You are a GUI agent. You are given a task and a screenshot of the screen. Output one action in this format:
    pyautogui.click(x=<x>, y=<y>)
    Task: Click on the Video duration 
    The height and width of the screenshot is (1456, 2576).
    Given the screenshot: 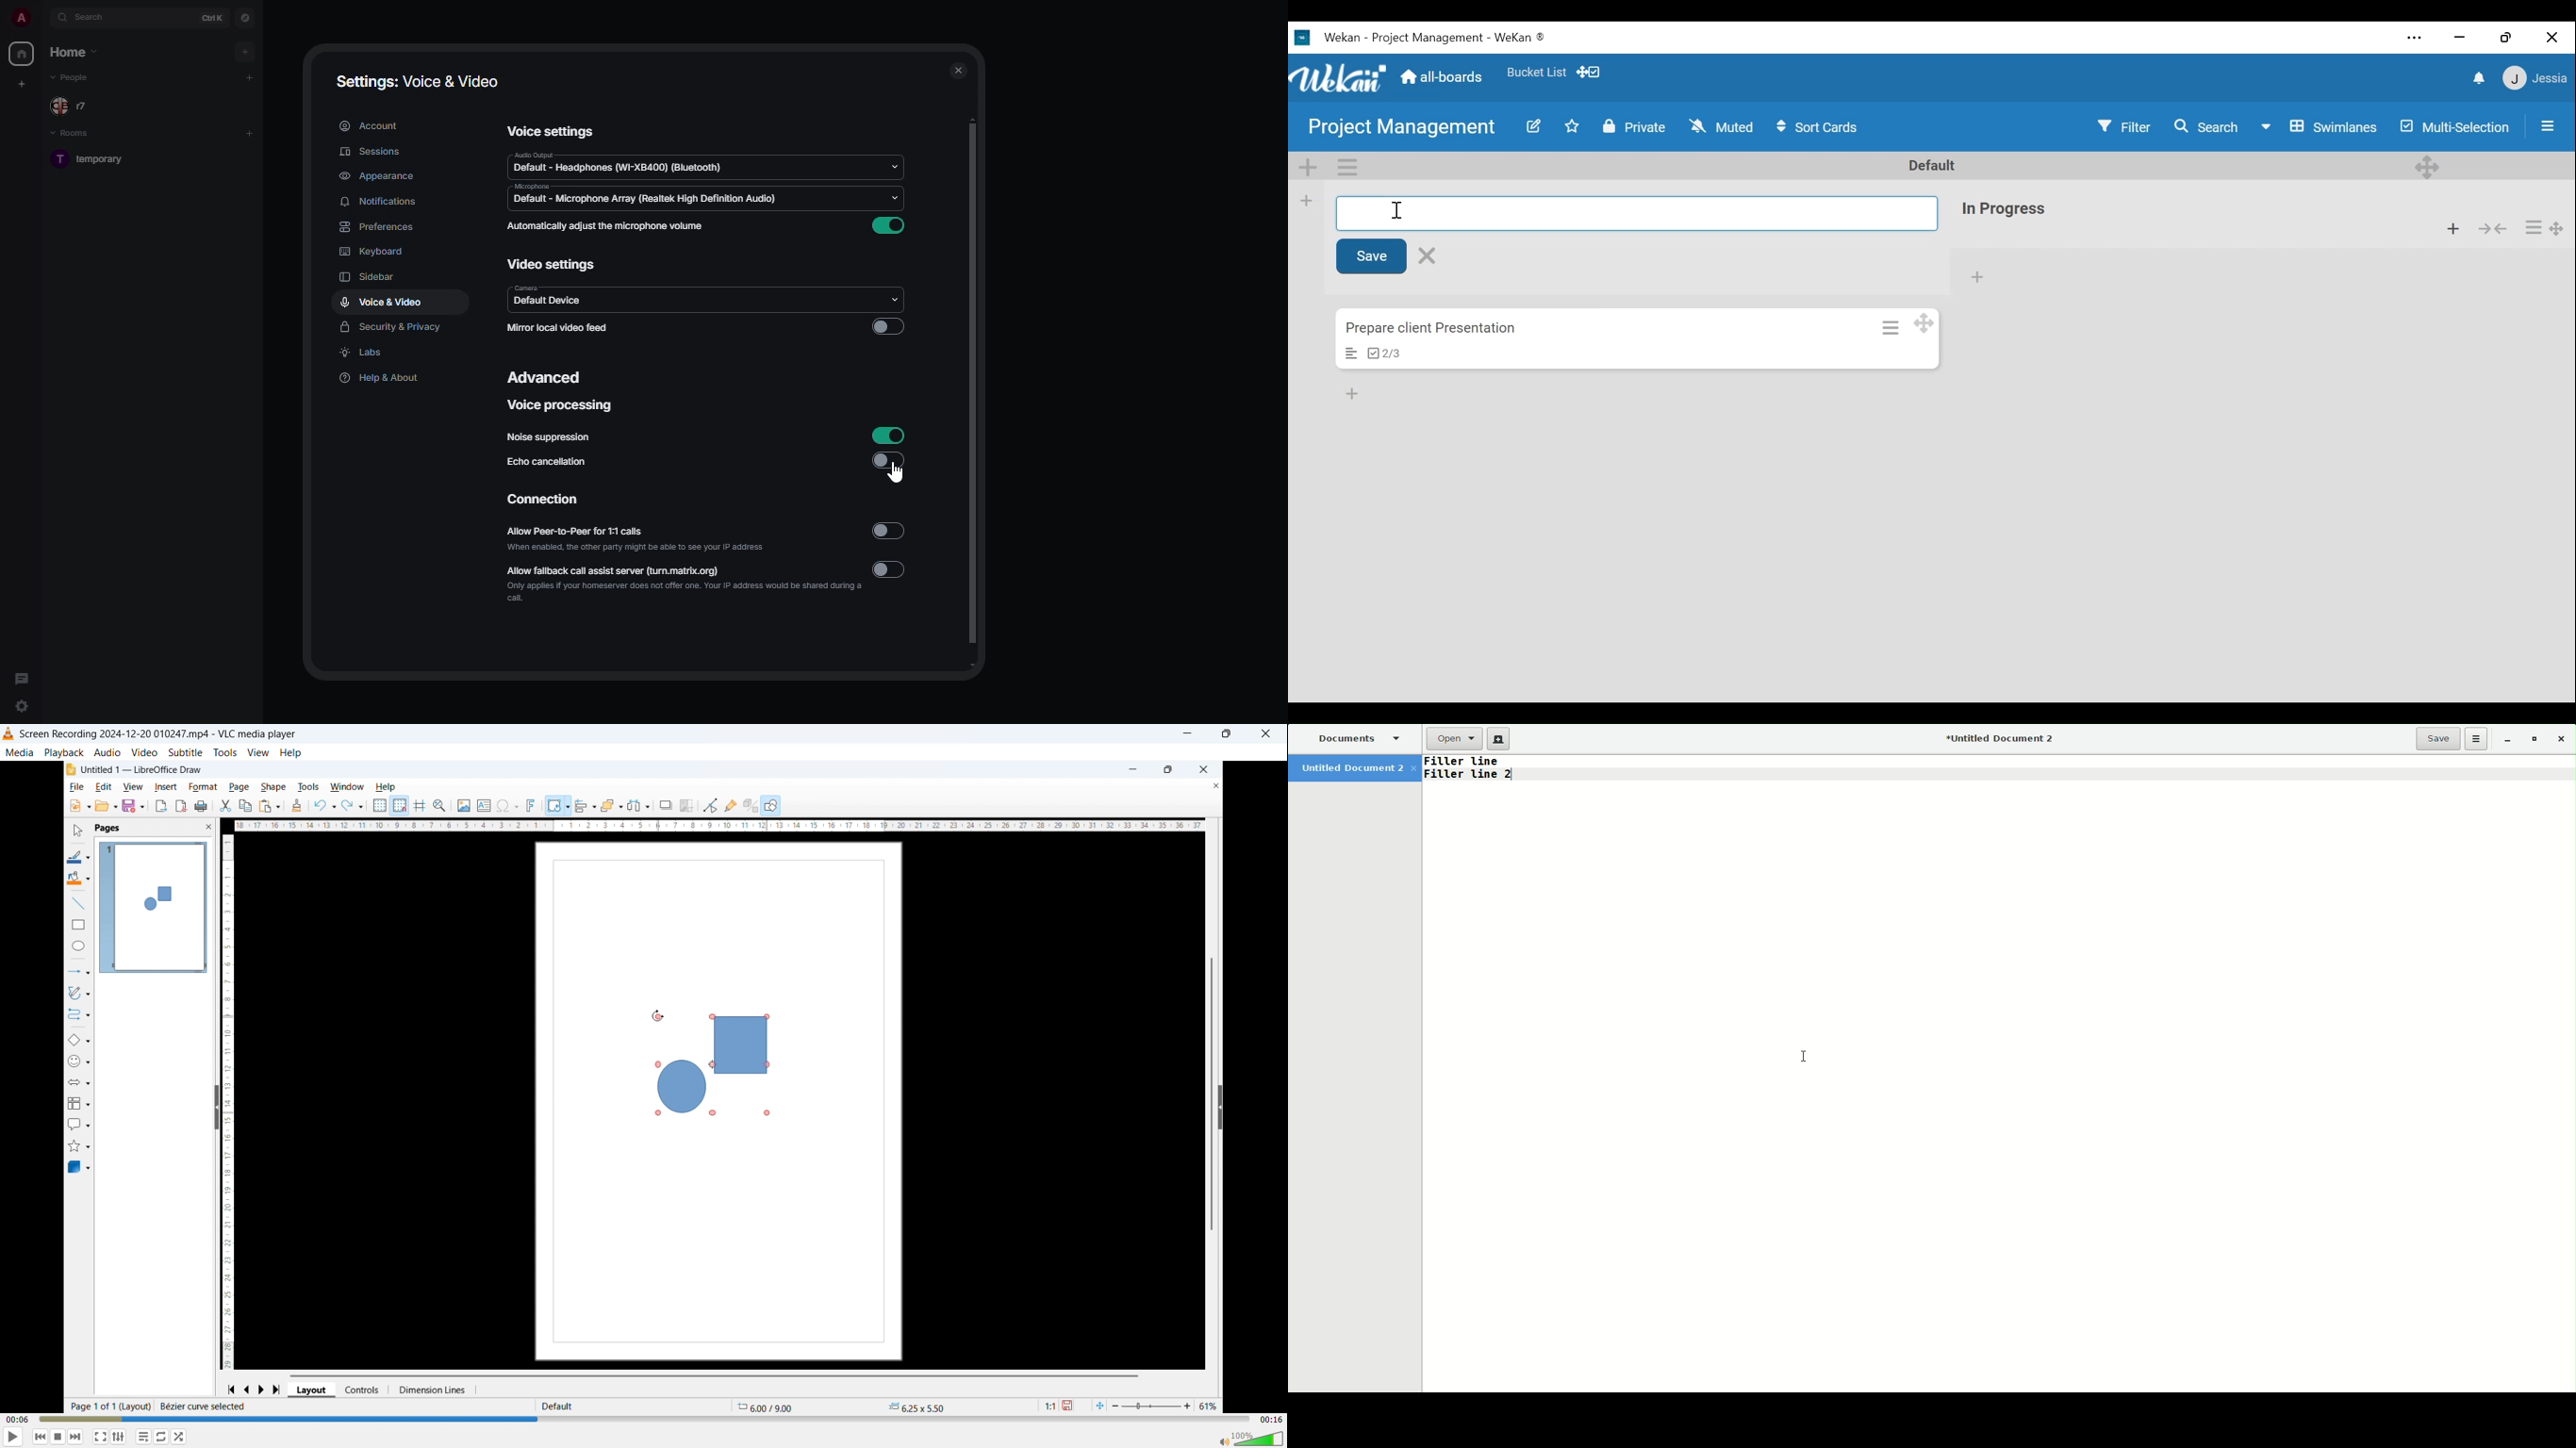 What is the action you would take?
    pyautogui.click(x=1271, y=1420)
    